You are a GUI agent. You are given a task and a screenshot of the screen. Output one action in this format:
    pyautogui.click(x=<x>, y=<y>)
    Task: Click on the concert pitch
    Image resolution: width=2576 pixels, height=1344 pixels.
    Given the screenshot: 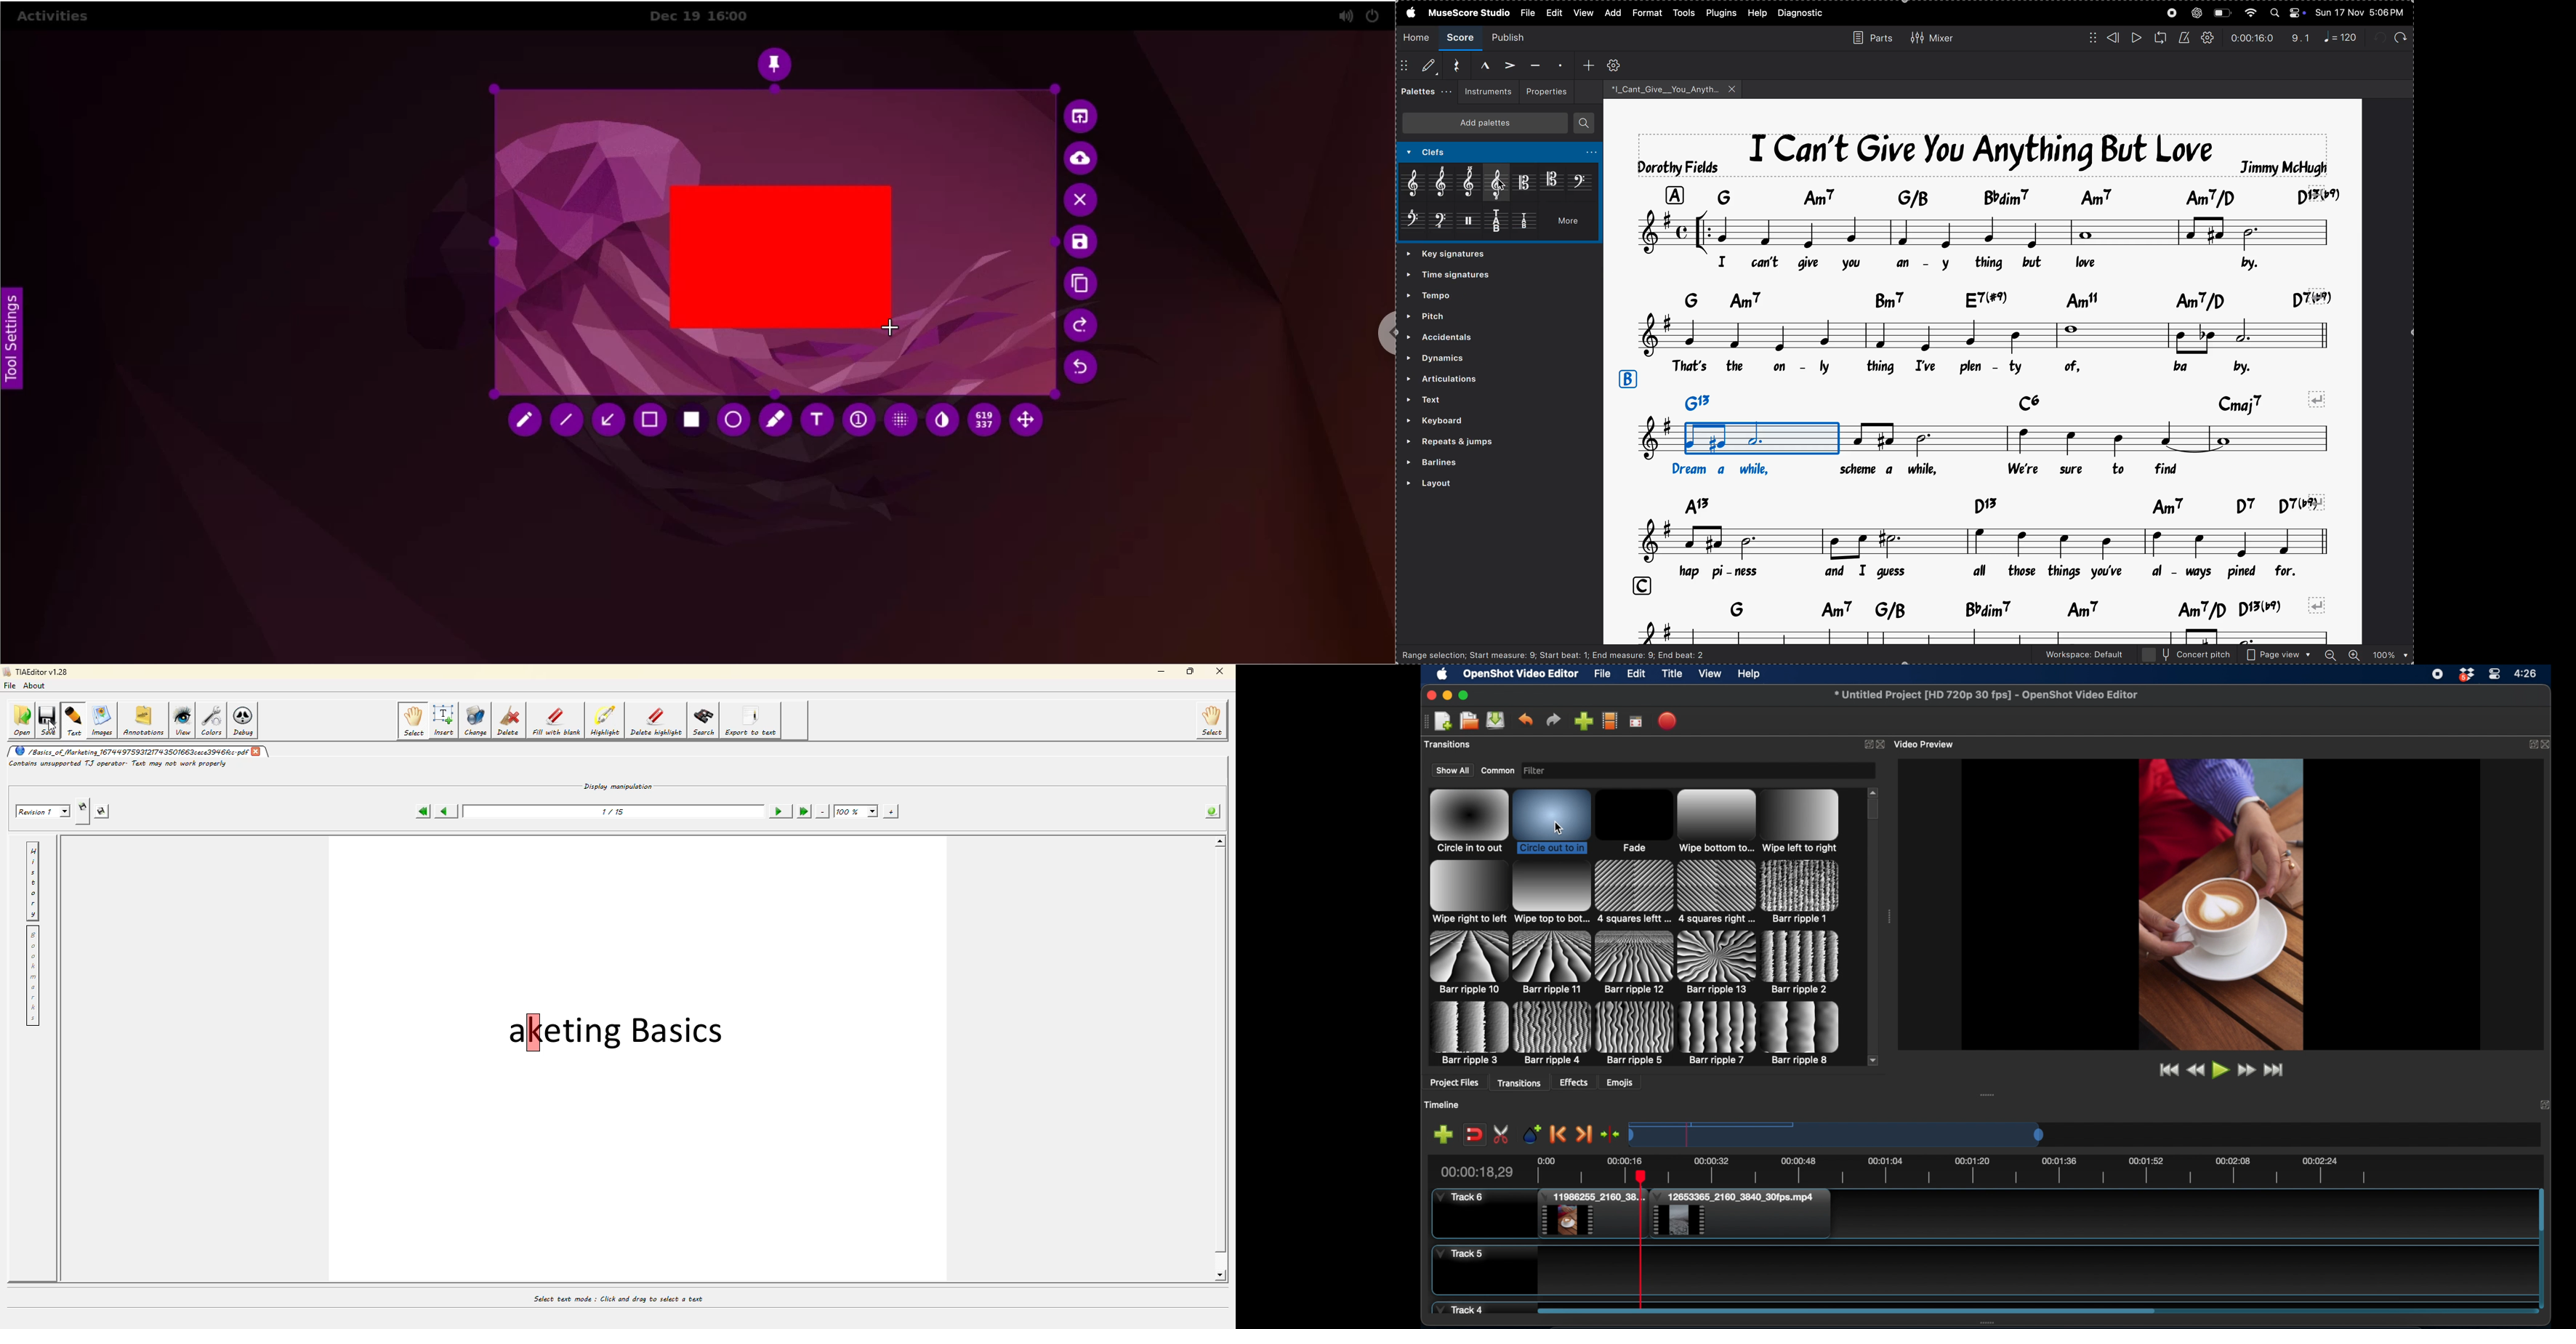 What is the action you would take?
    pyautogui.click(x=2187, y=654)
    